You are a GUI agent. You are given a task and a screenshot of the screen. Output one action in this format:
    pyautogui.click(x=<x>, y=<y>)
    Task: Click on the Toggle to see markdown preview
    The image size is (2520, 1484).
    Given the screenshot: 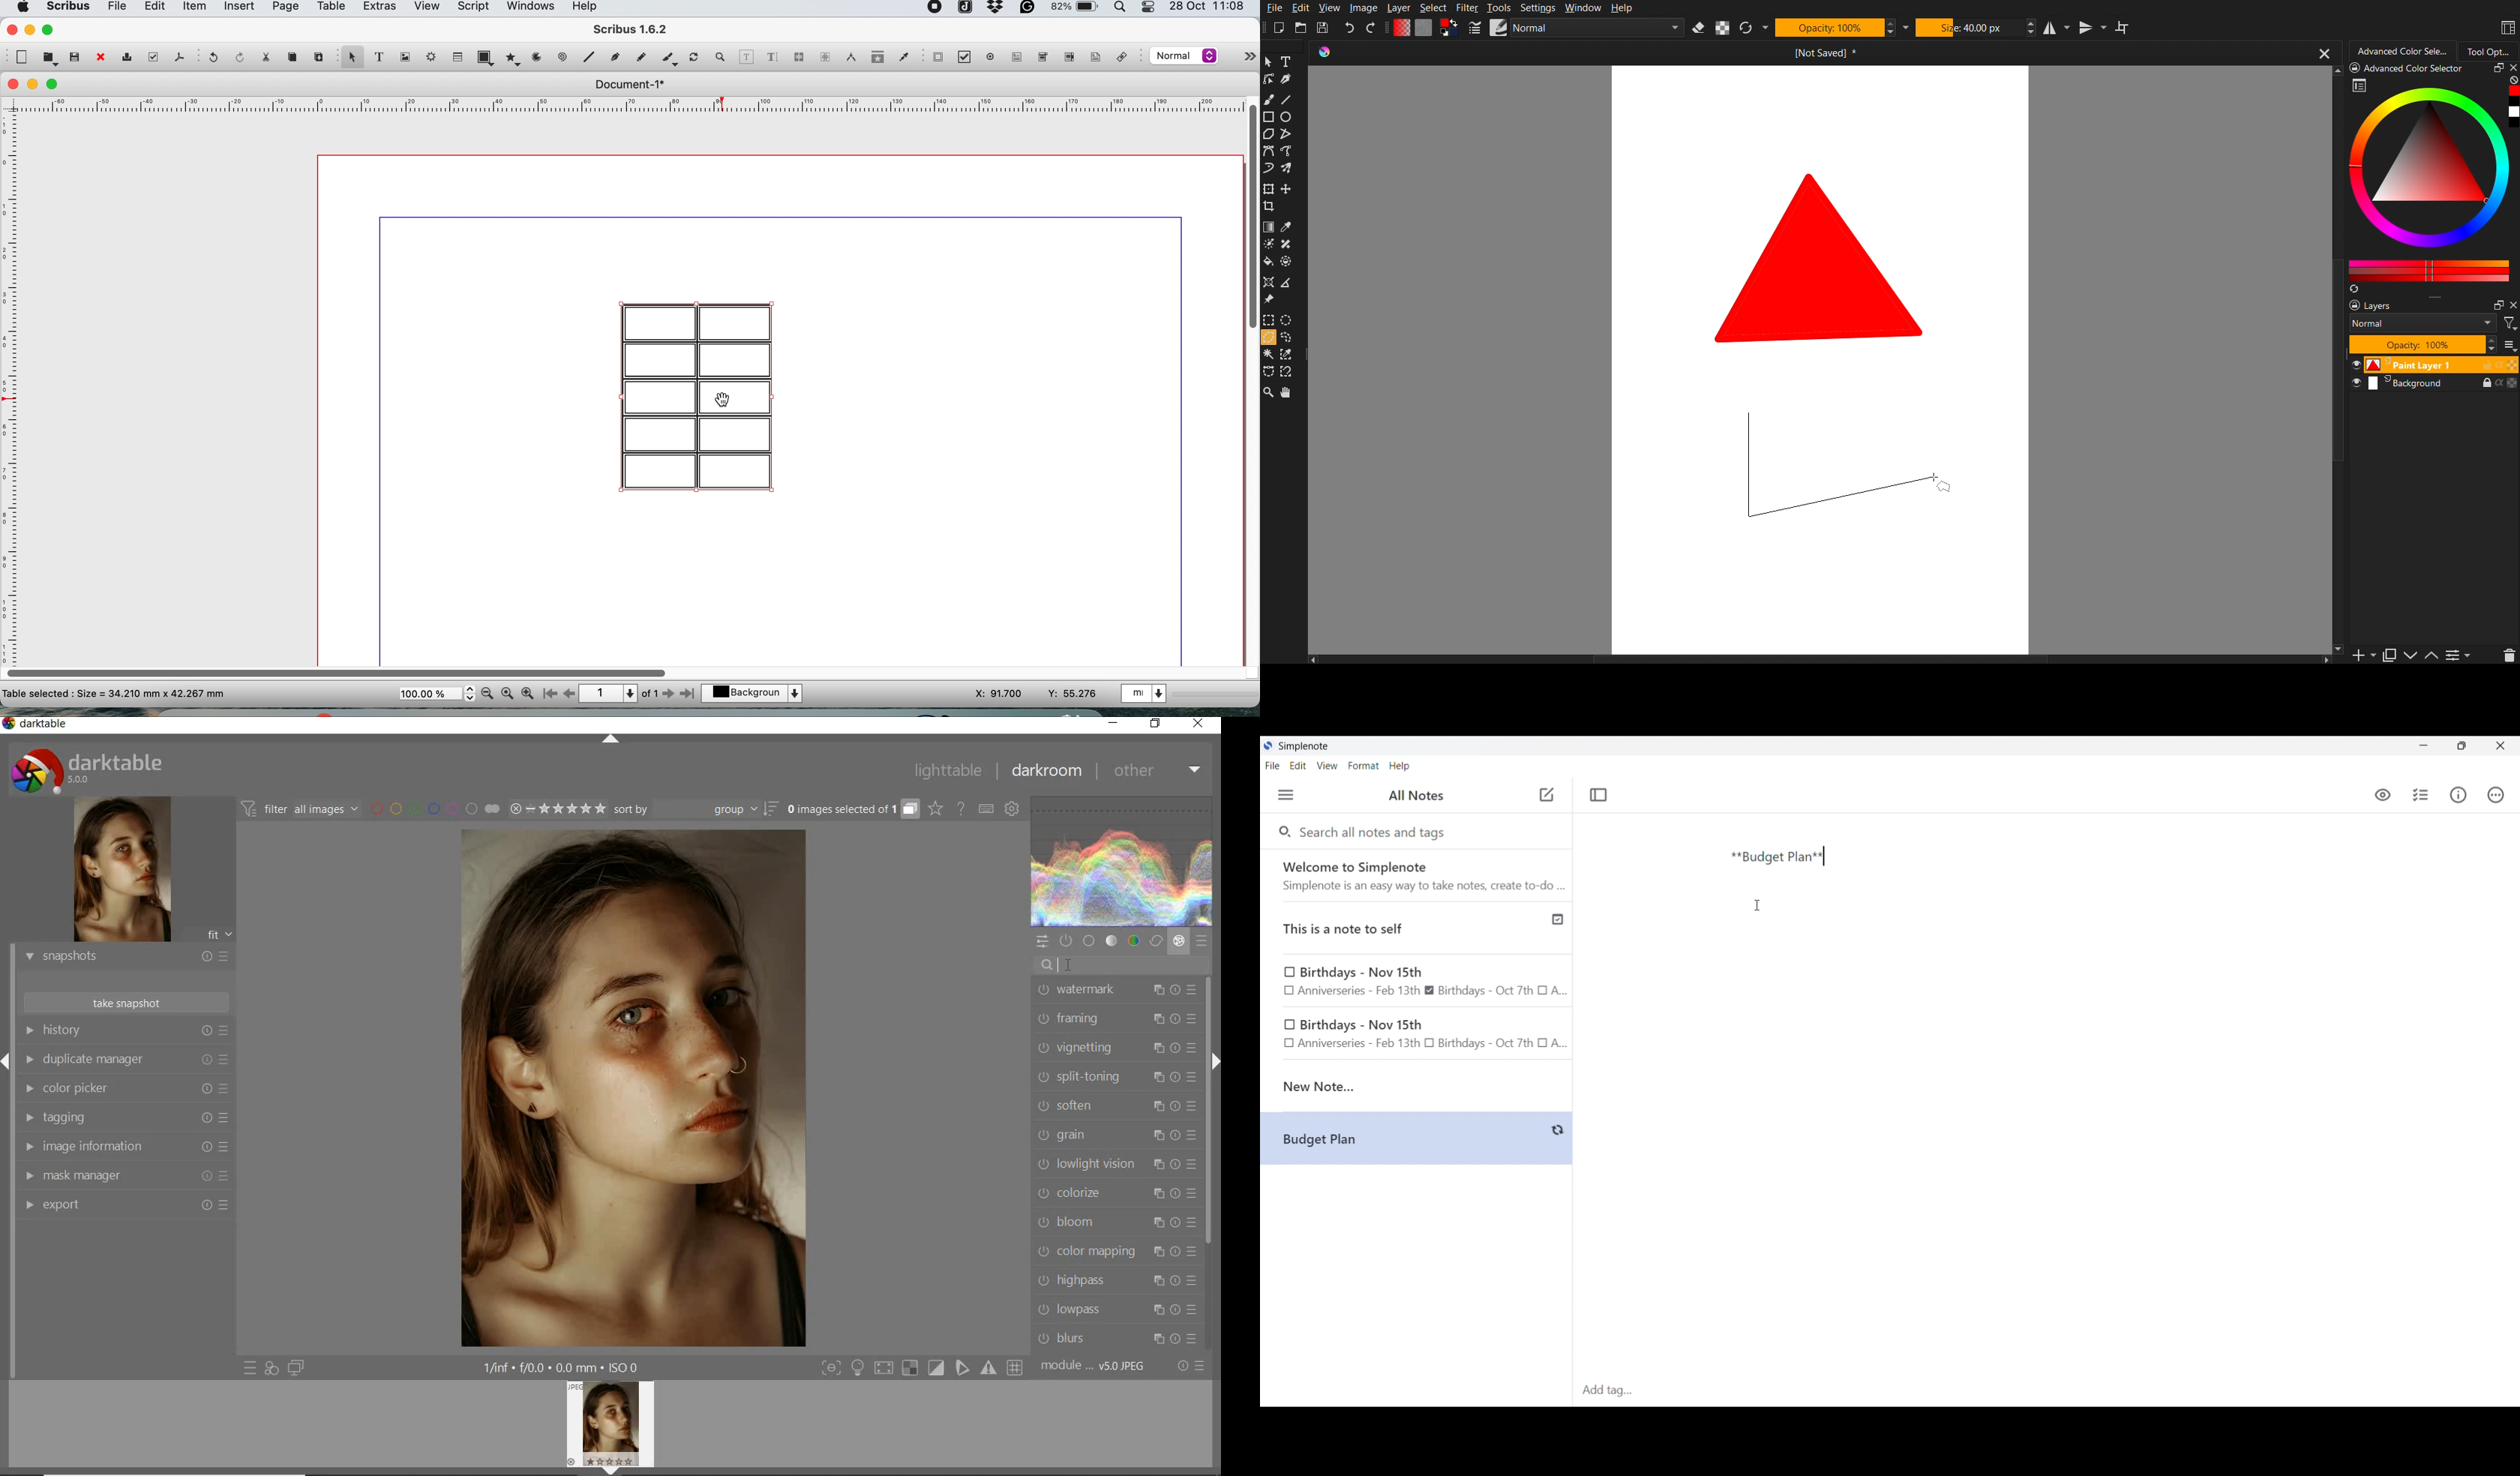 What is the action you would take?
    pyautogui.click(x=2383, y=795)
    